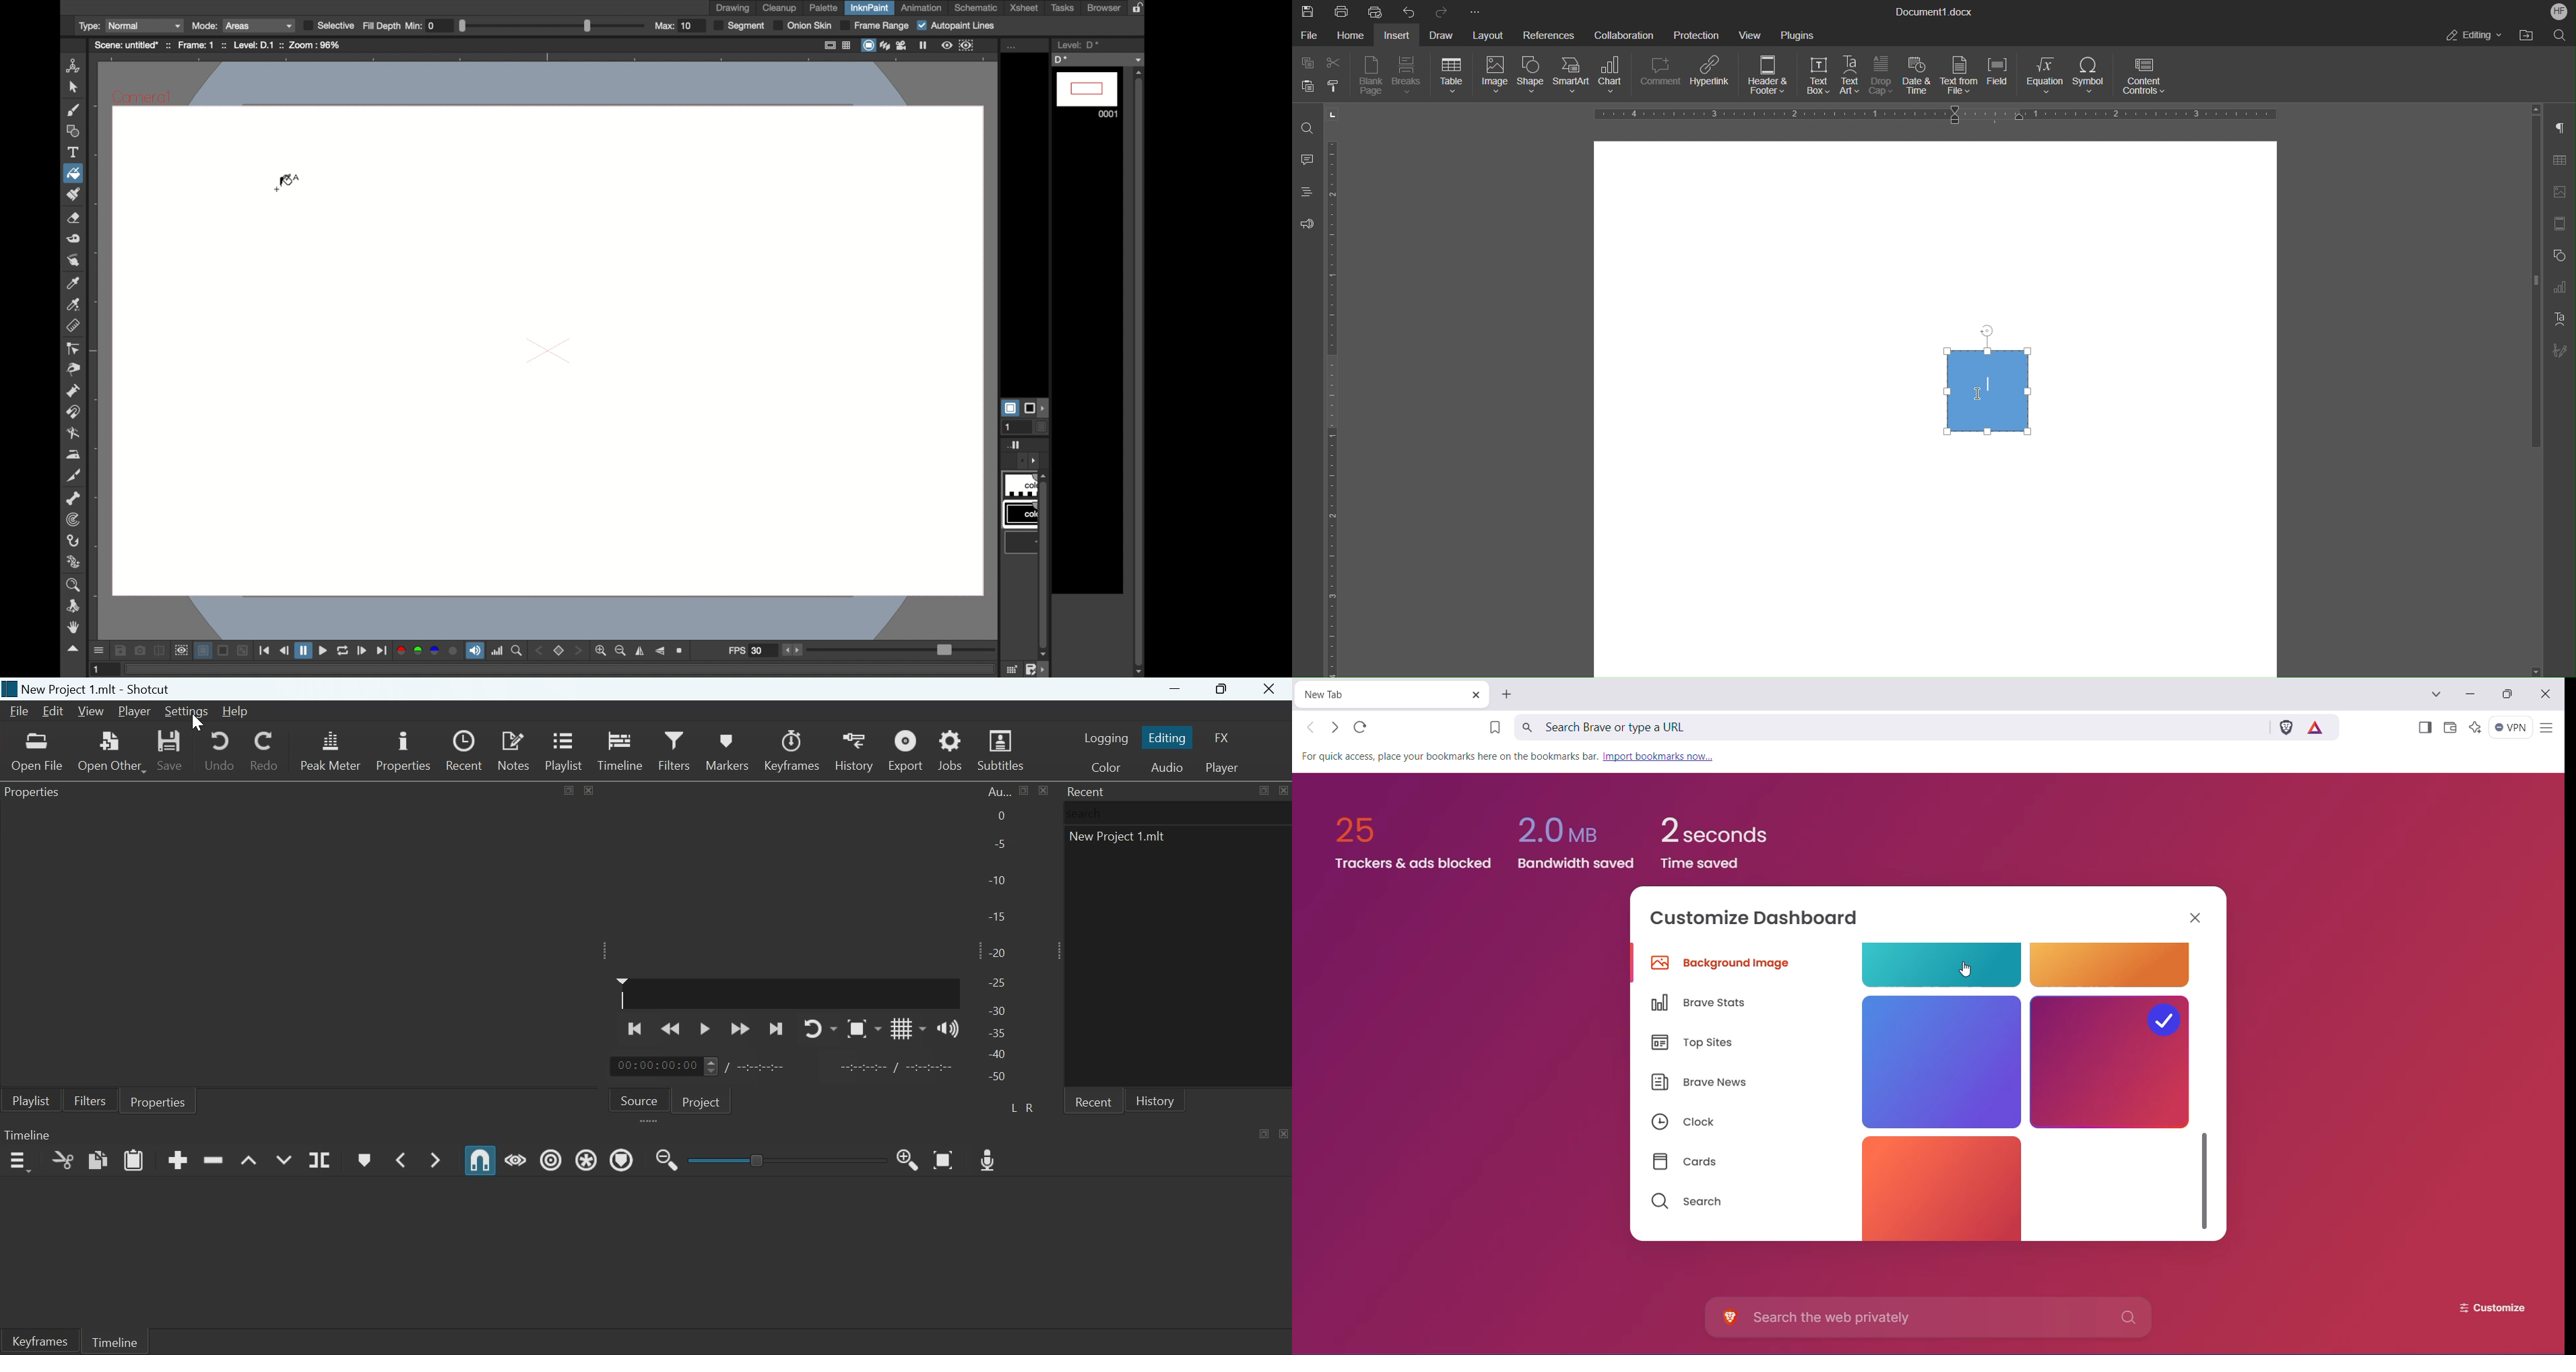  What do you see at coordinates (1492, 77) in the screenshot?
I see `Image` at bounding box center [1492, 77].